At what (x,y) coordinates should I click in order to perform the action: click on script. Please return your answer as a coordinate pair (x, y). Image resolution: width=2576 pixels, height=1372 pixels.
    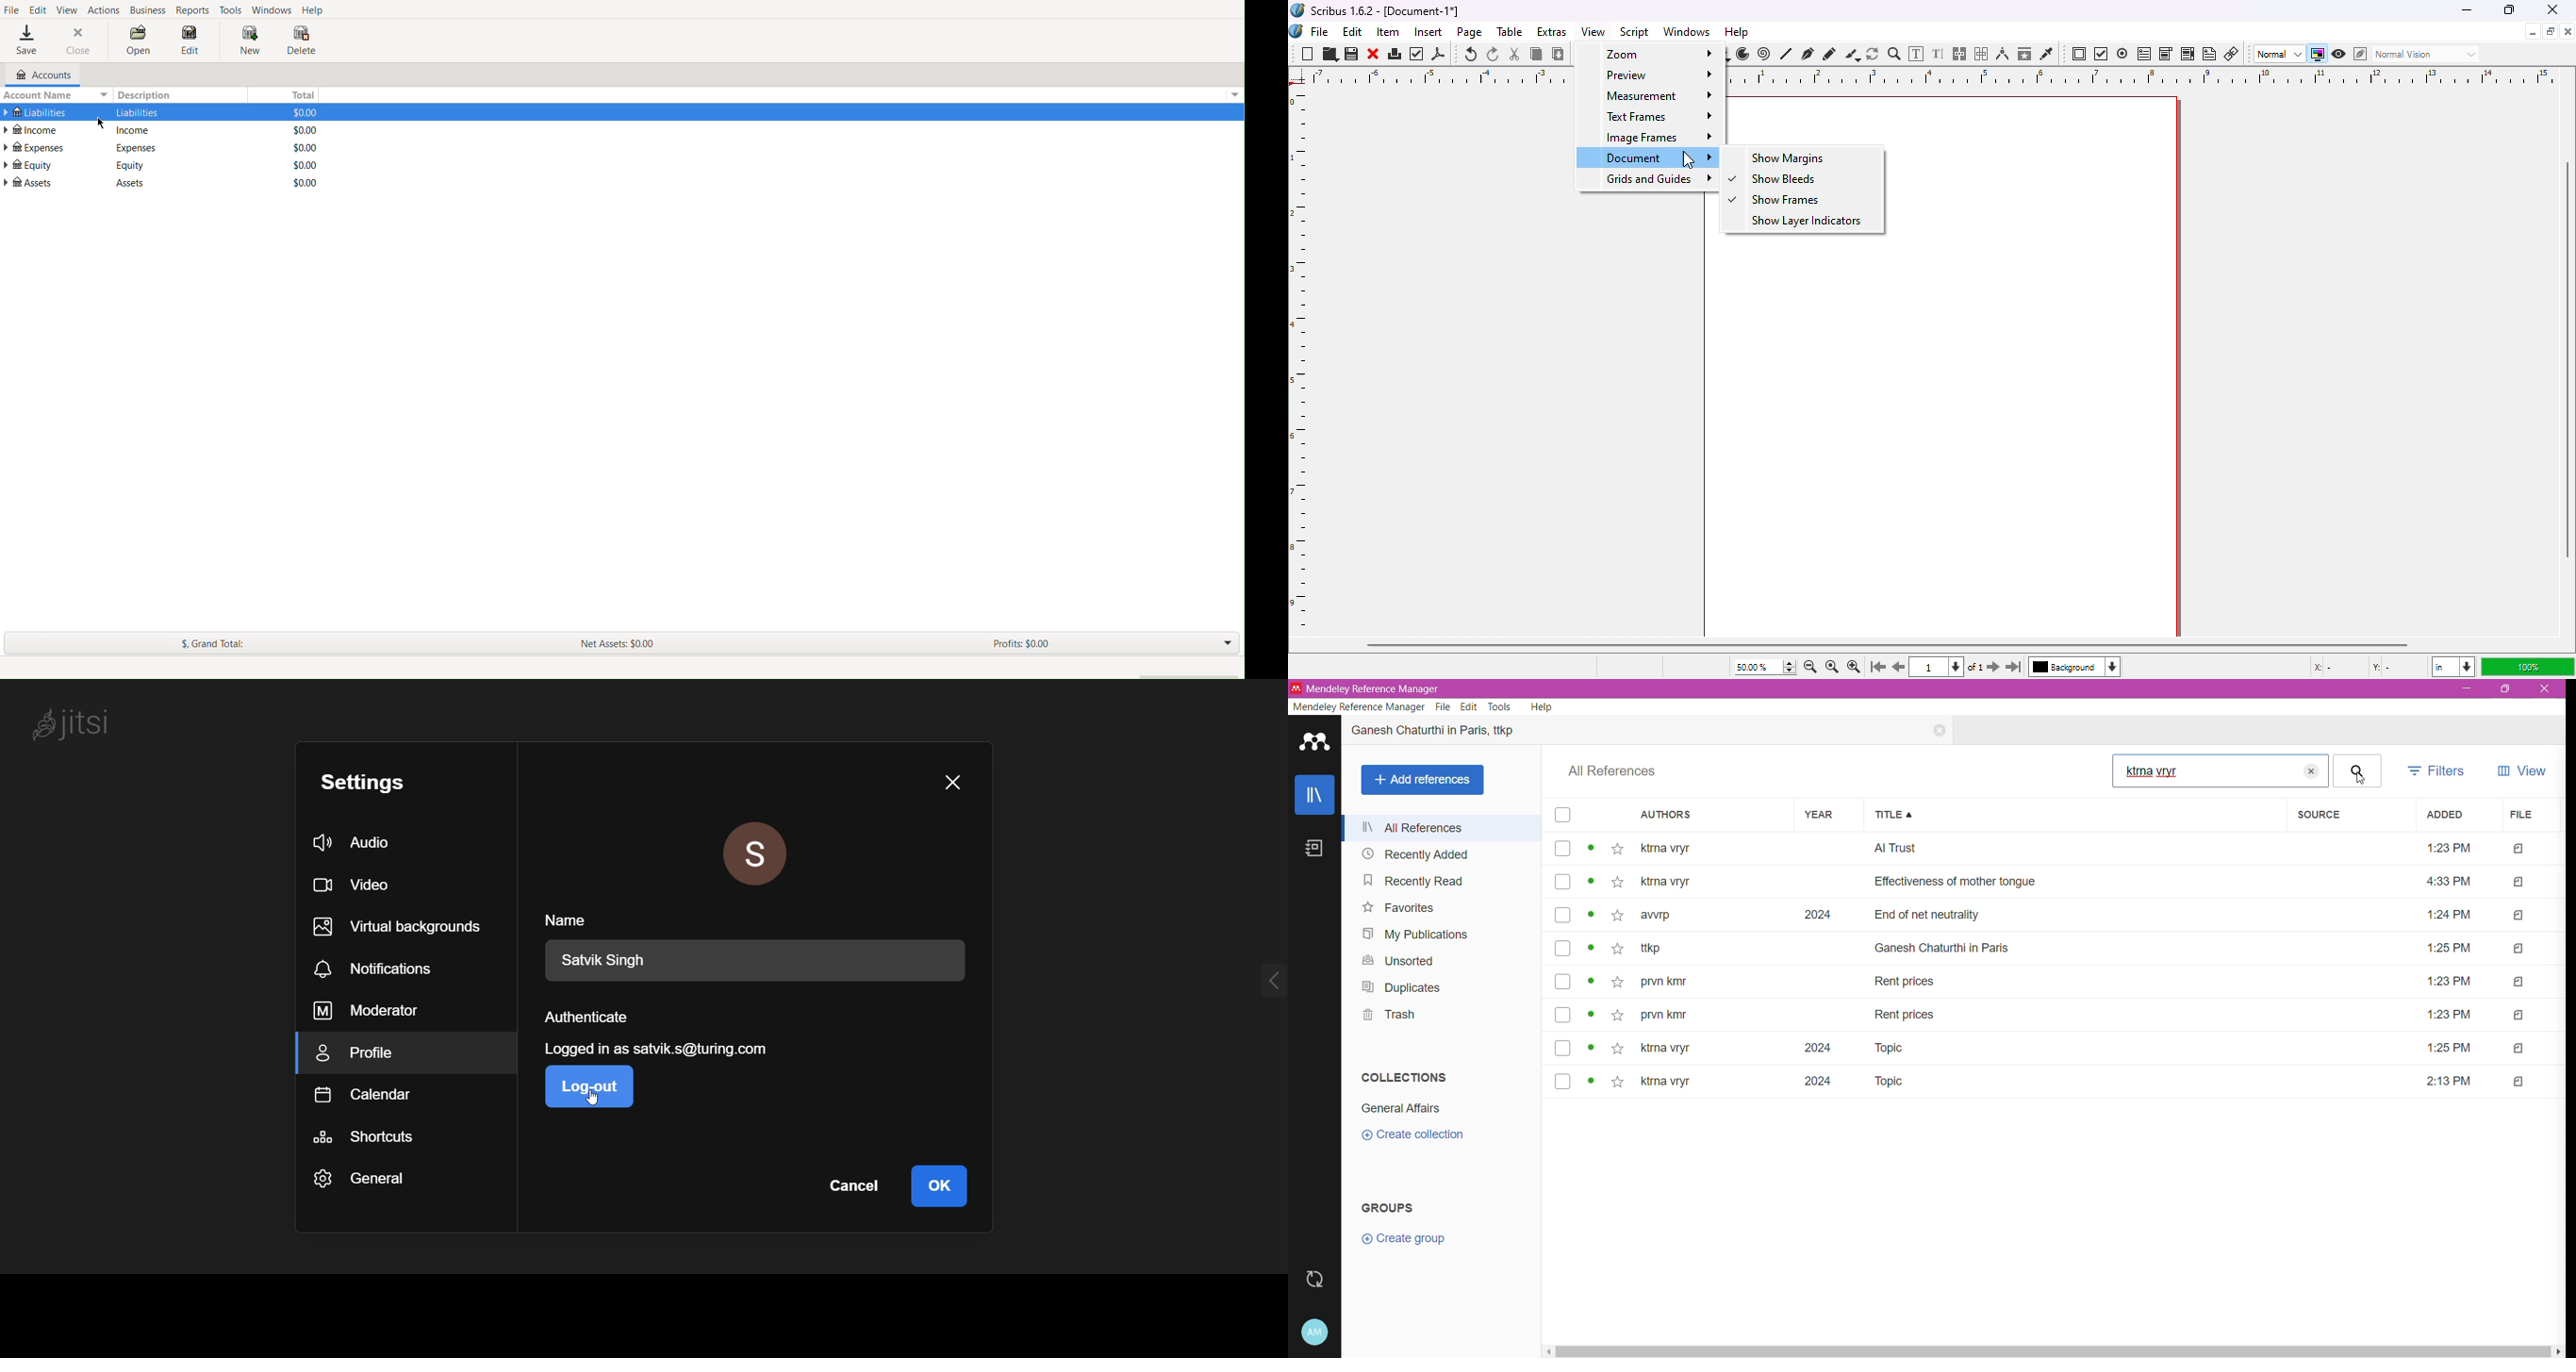
    Looking at the image, I should click on (1637, 32).